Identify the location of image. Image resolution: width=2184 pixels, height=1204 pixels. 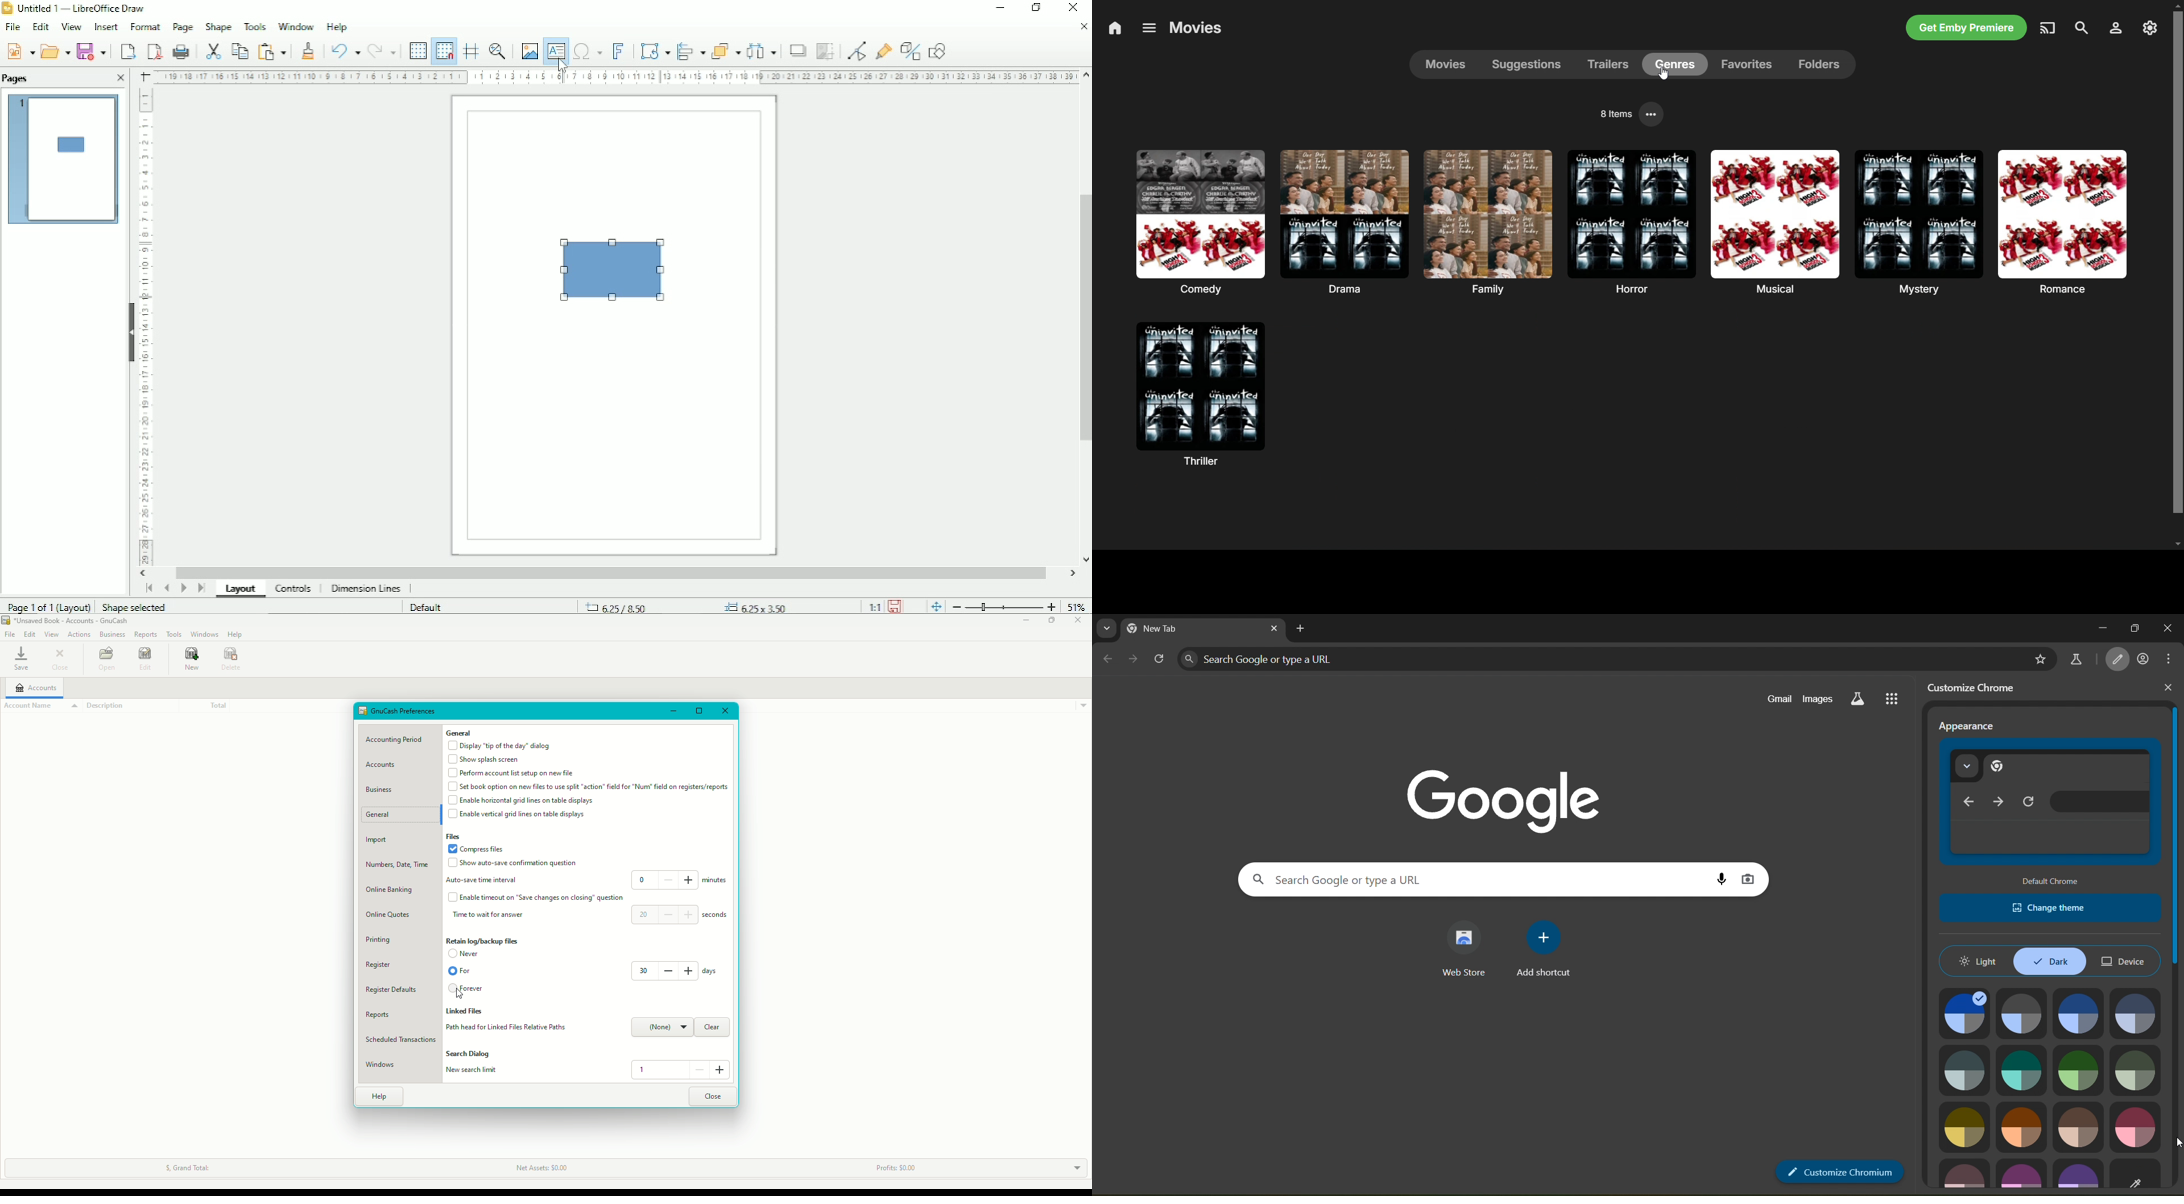
(2136, 1174).